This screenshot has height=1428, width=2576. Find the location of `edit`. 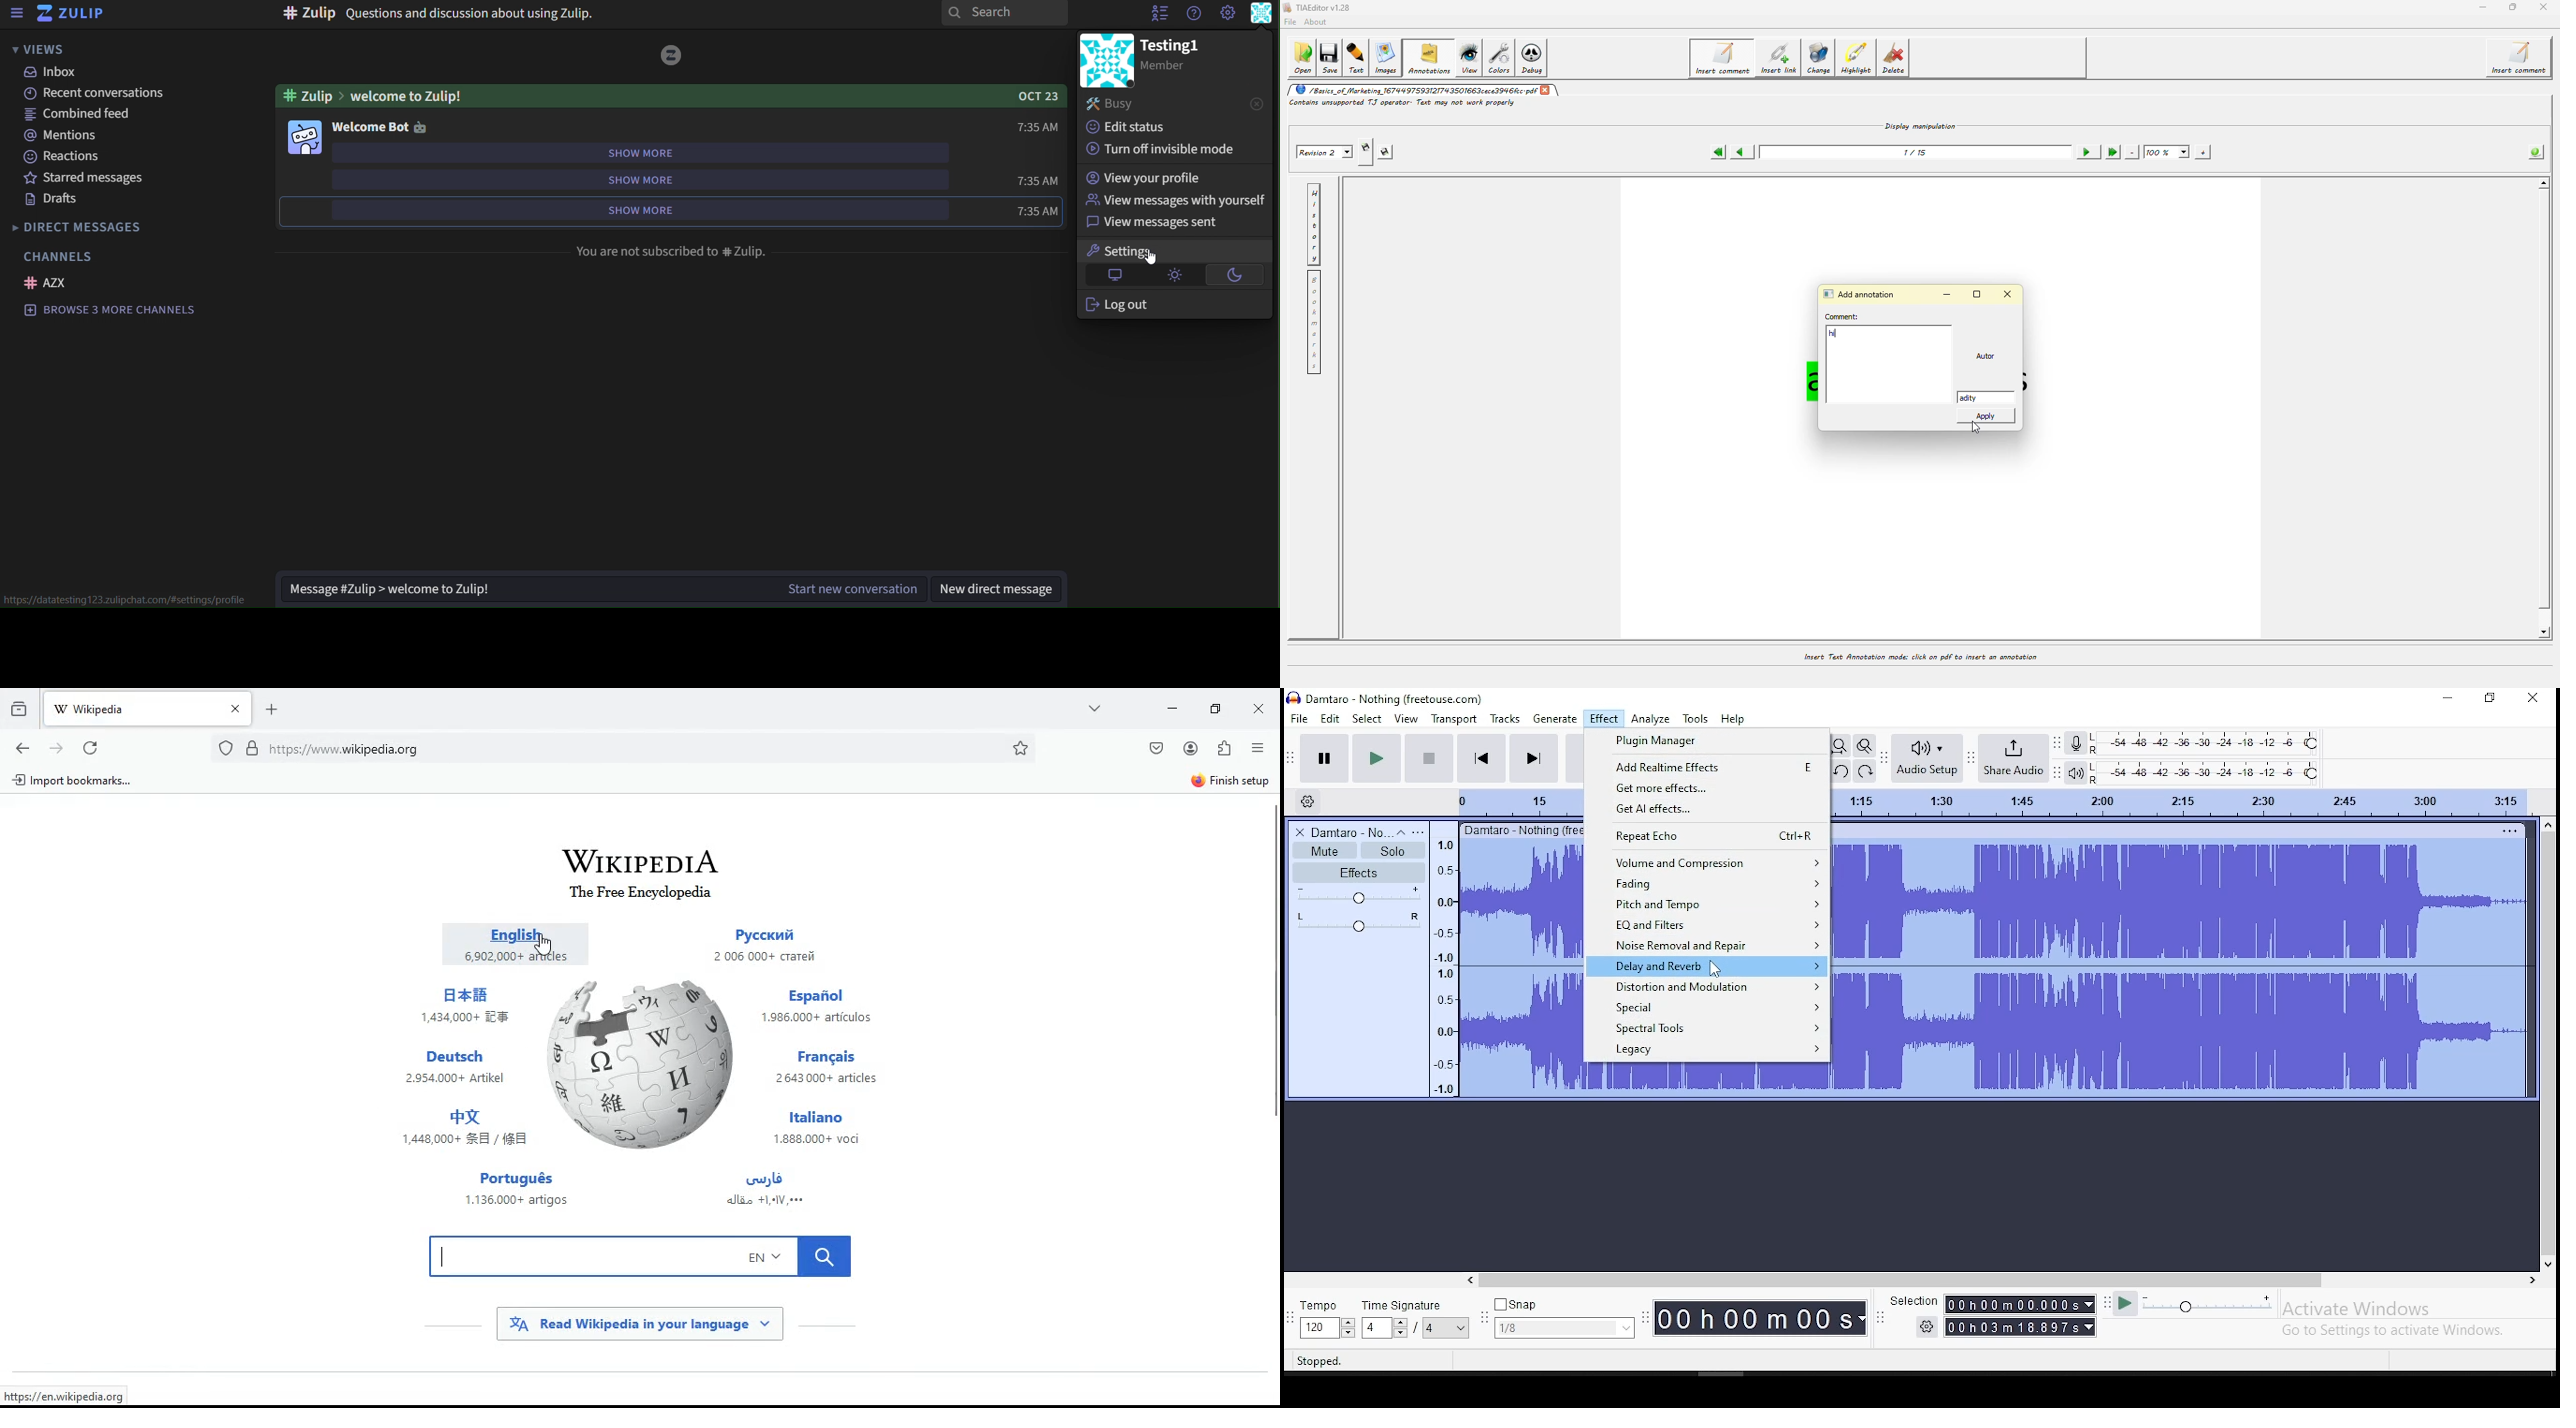

edit is located at coordinates (1332, 718).